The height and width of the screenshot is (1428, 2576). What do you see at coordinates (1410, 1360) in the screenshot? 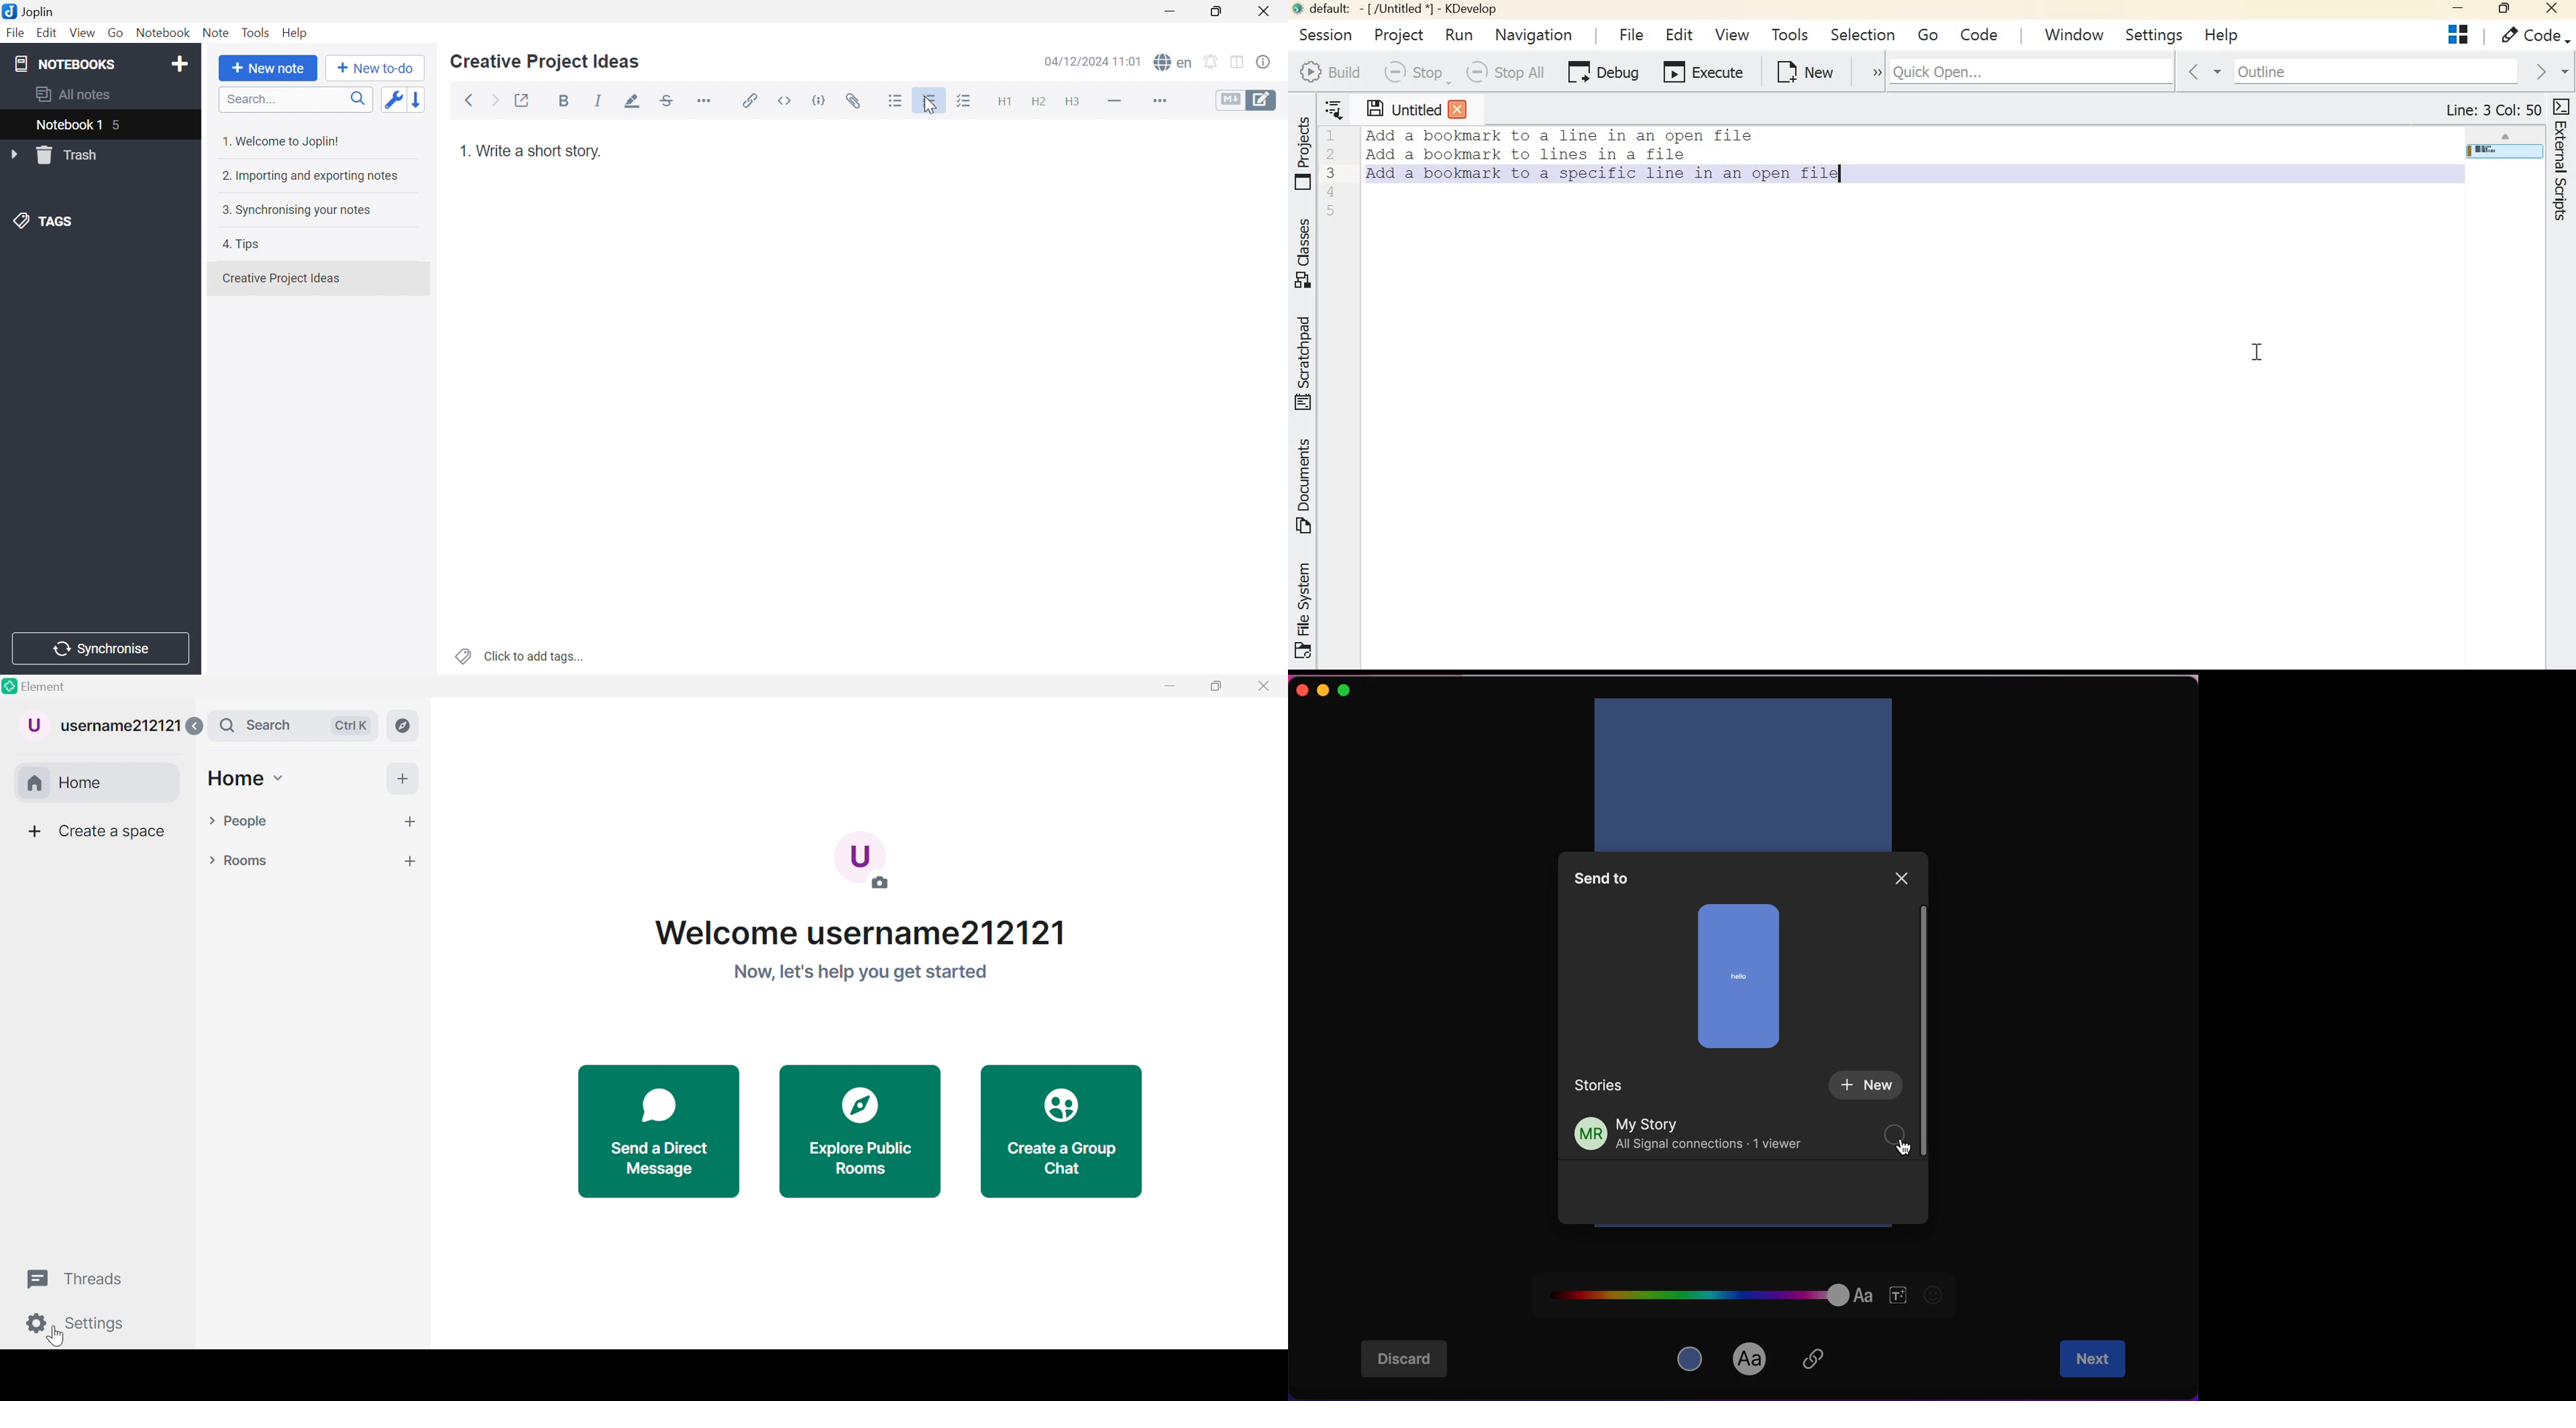
I see `discard` at bounding box center [1410, 1360].